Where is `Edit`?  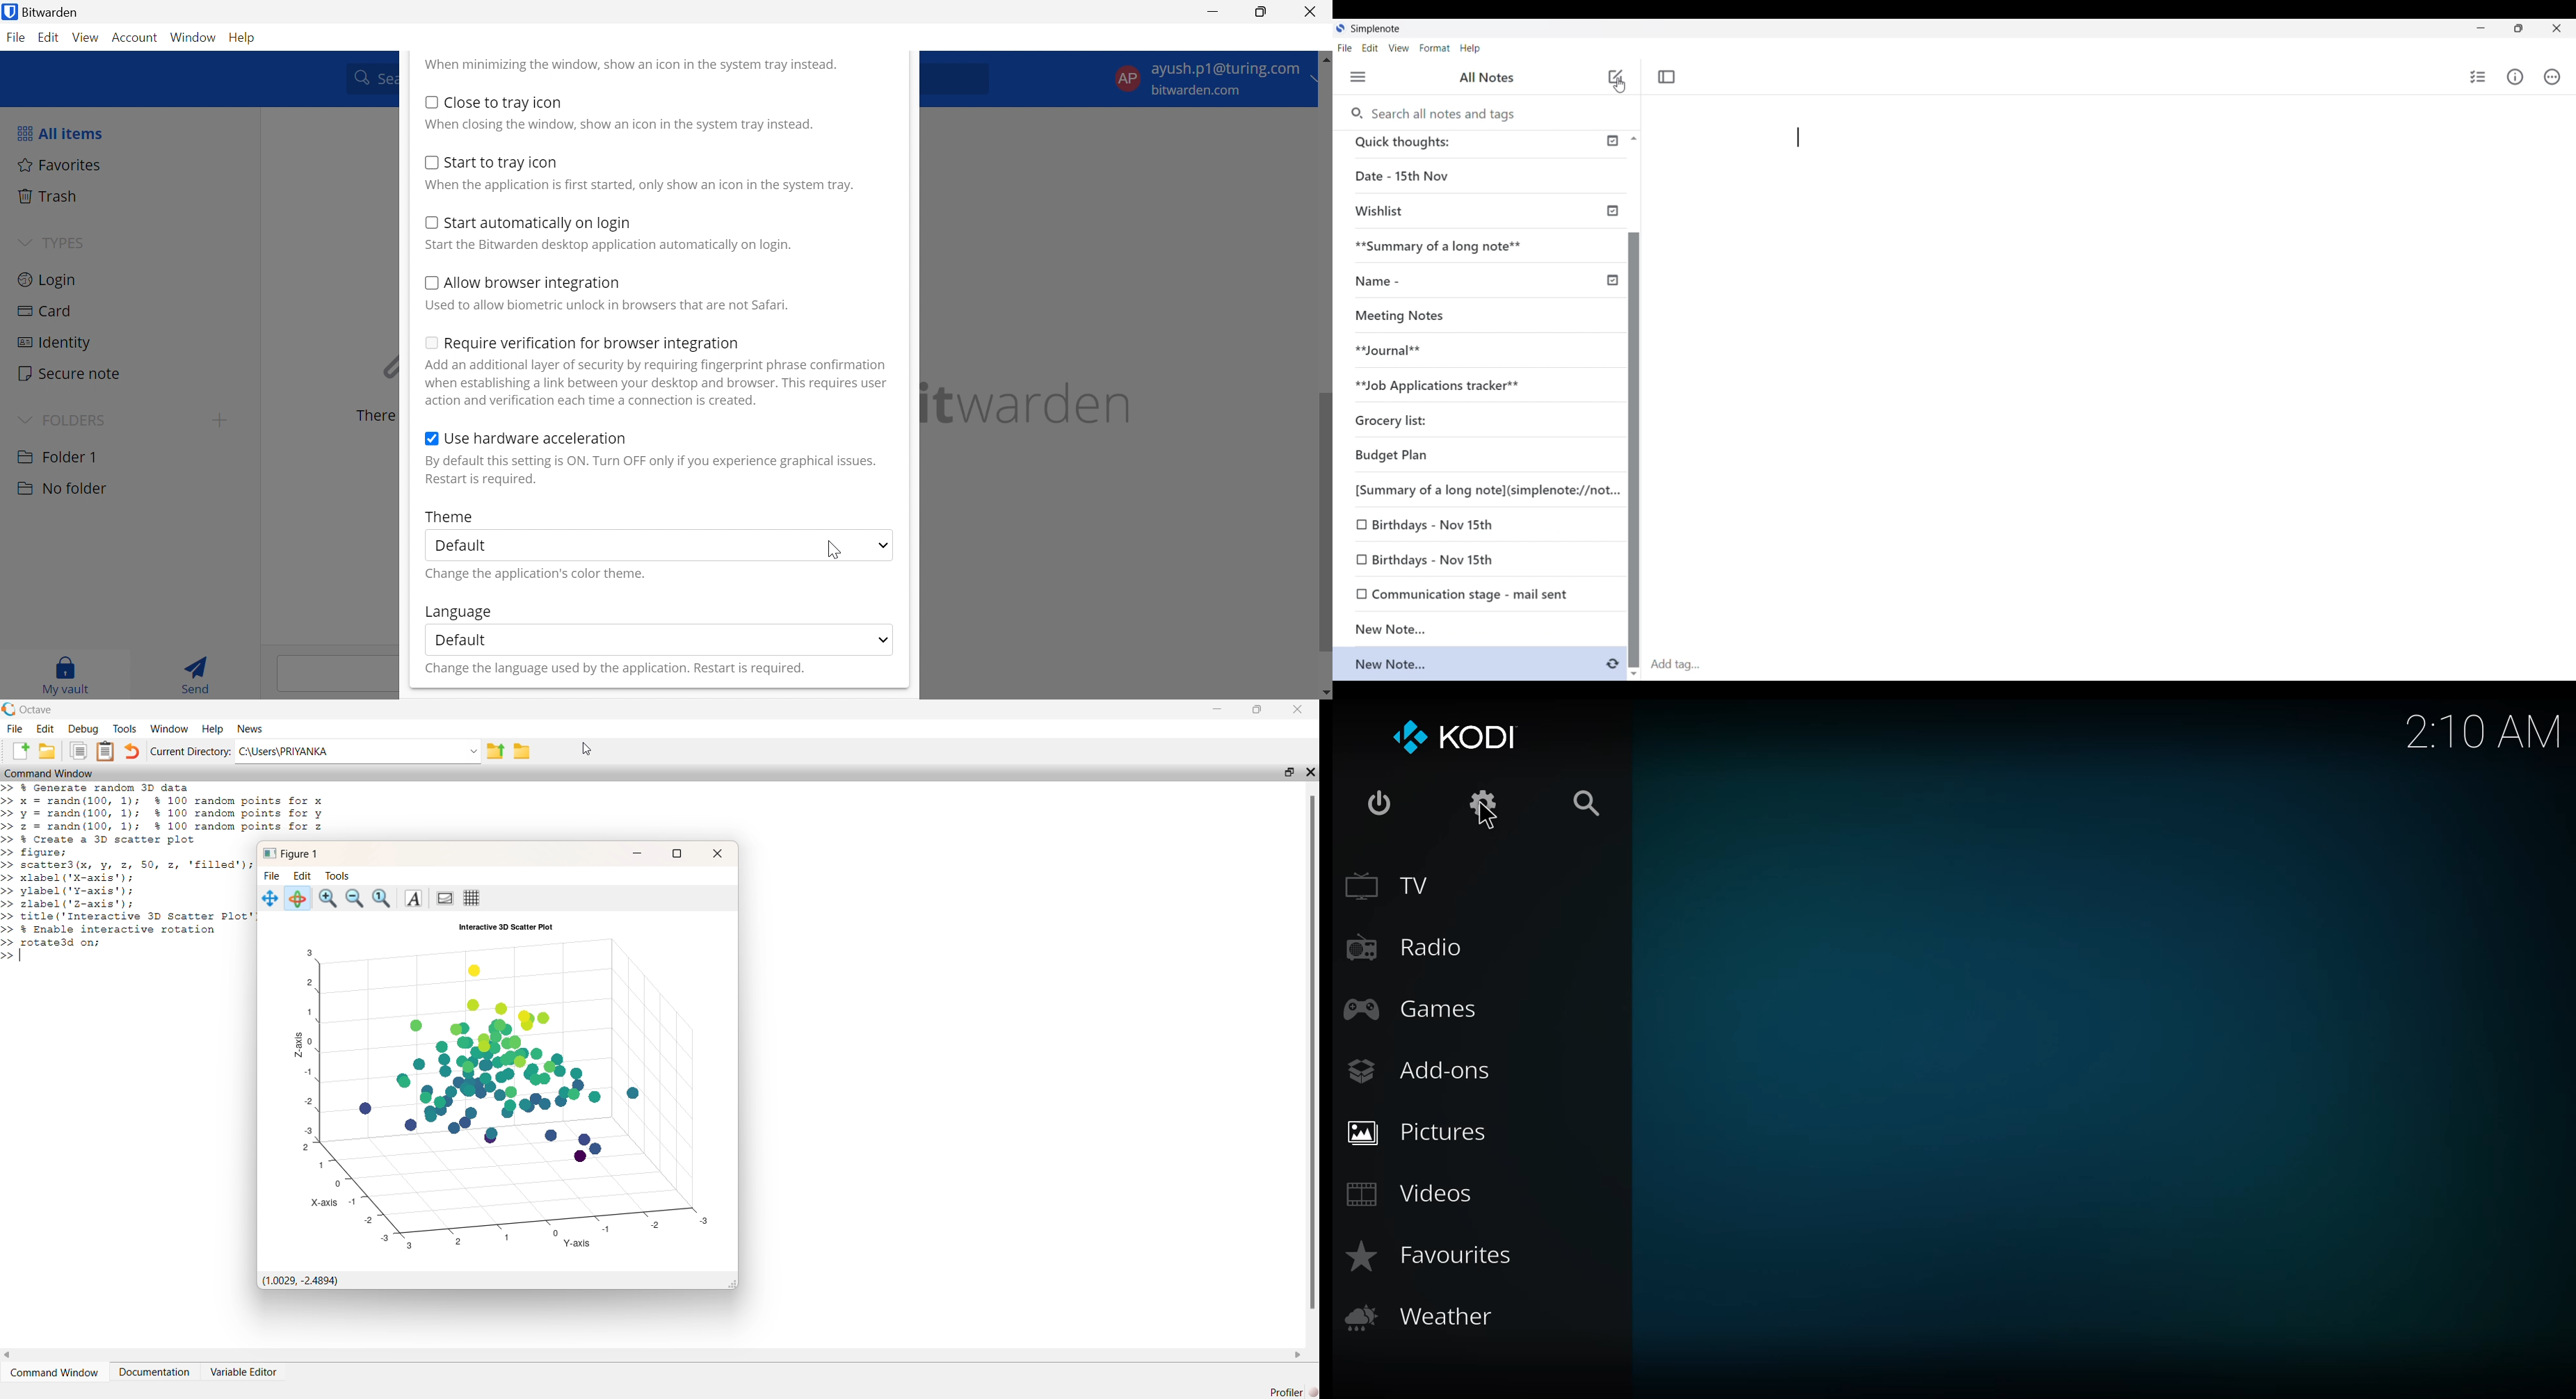 Edit is located at coordinates (302, 876).